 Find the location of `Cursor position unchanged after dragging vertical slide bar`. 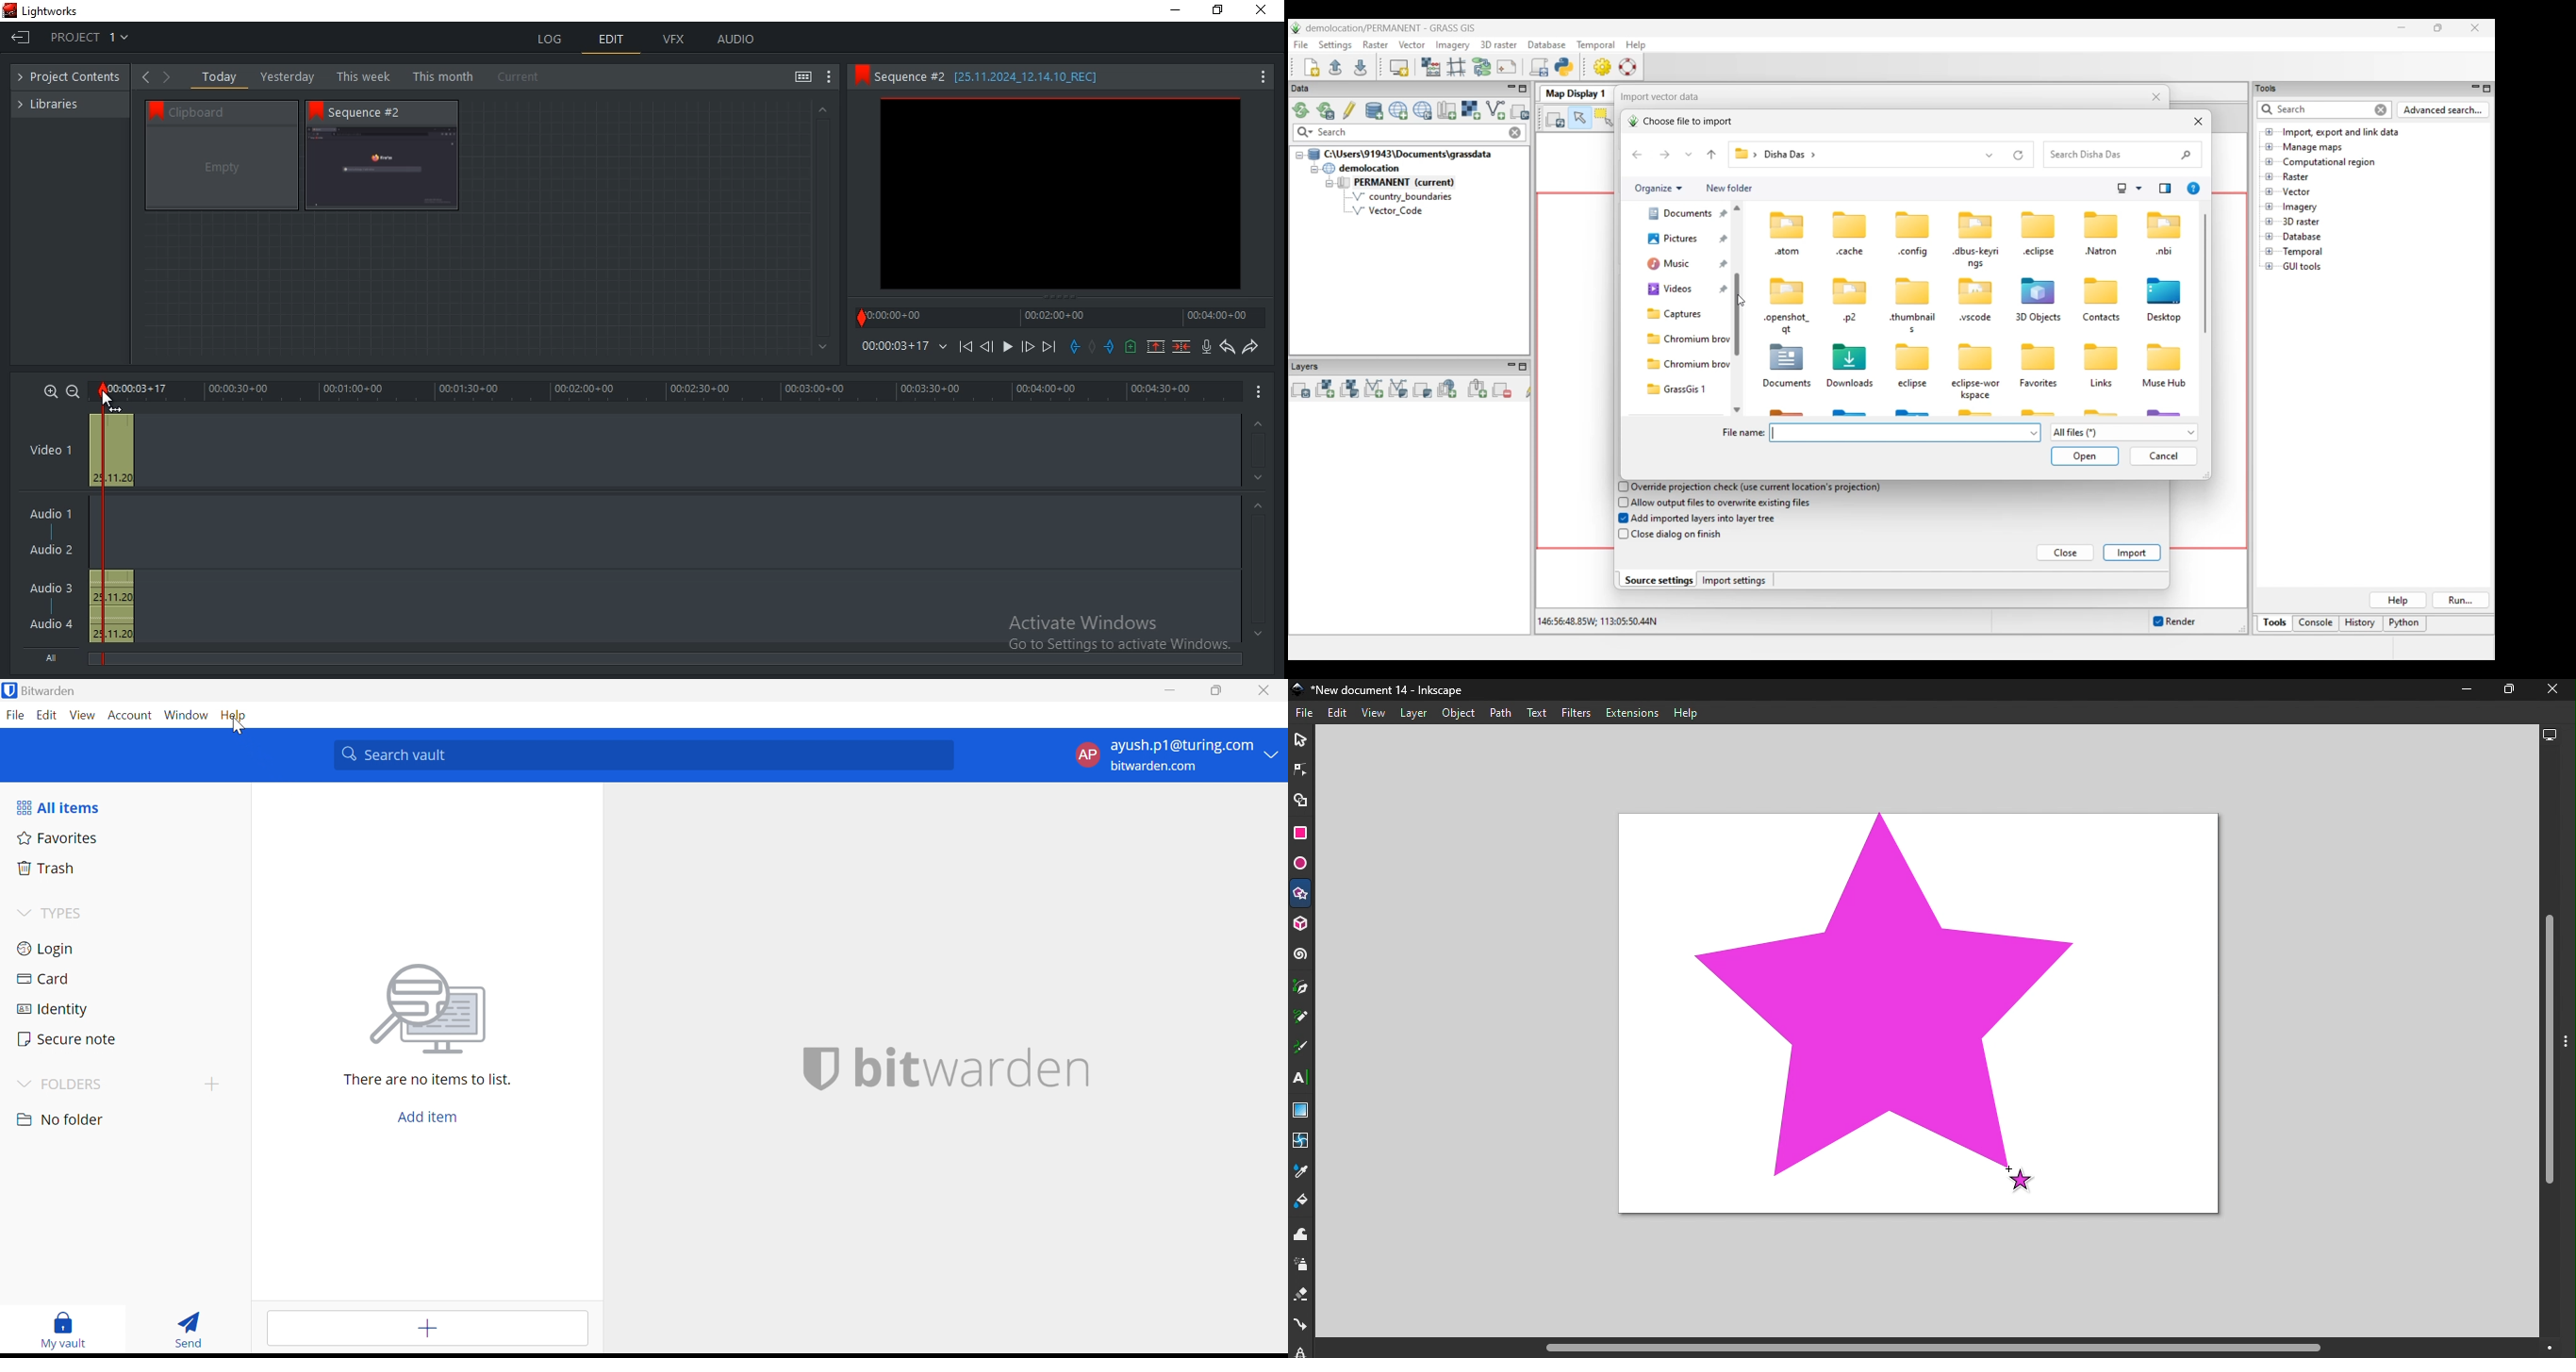

Cursor position unchanged after dragging vertical slide bar is located at coordinates (1741, 301).